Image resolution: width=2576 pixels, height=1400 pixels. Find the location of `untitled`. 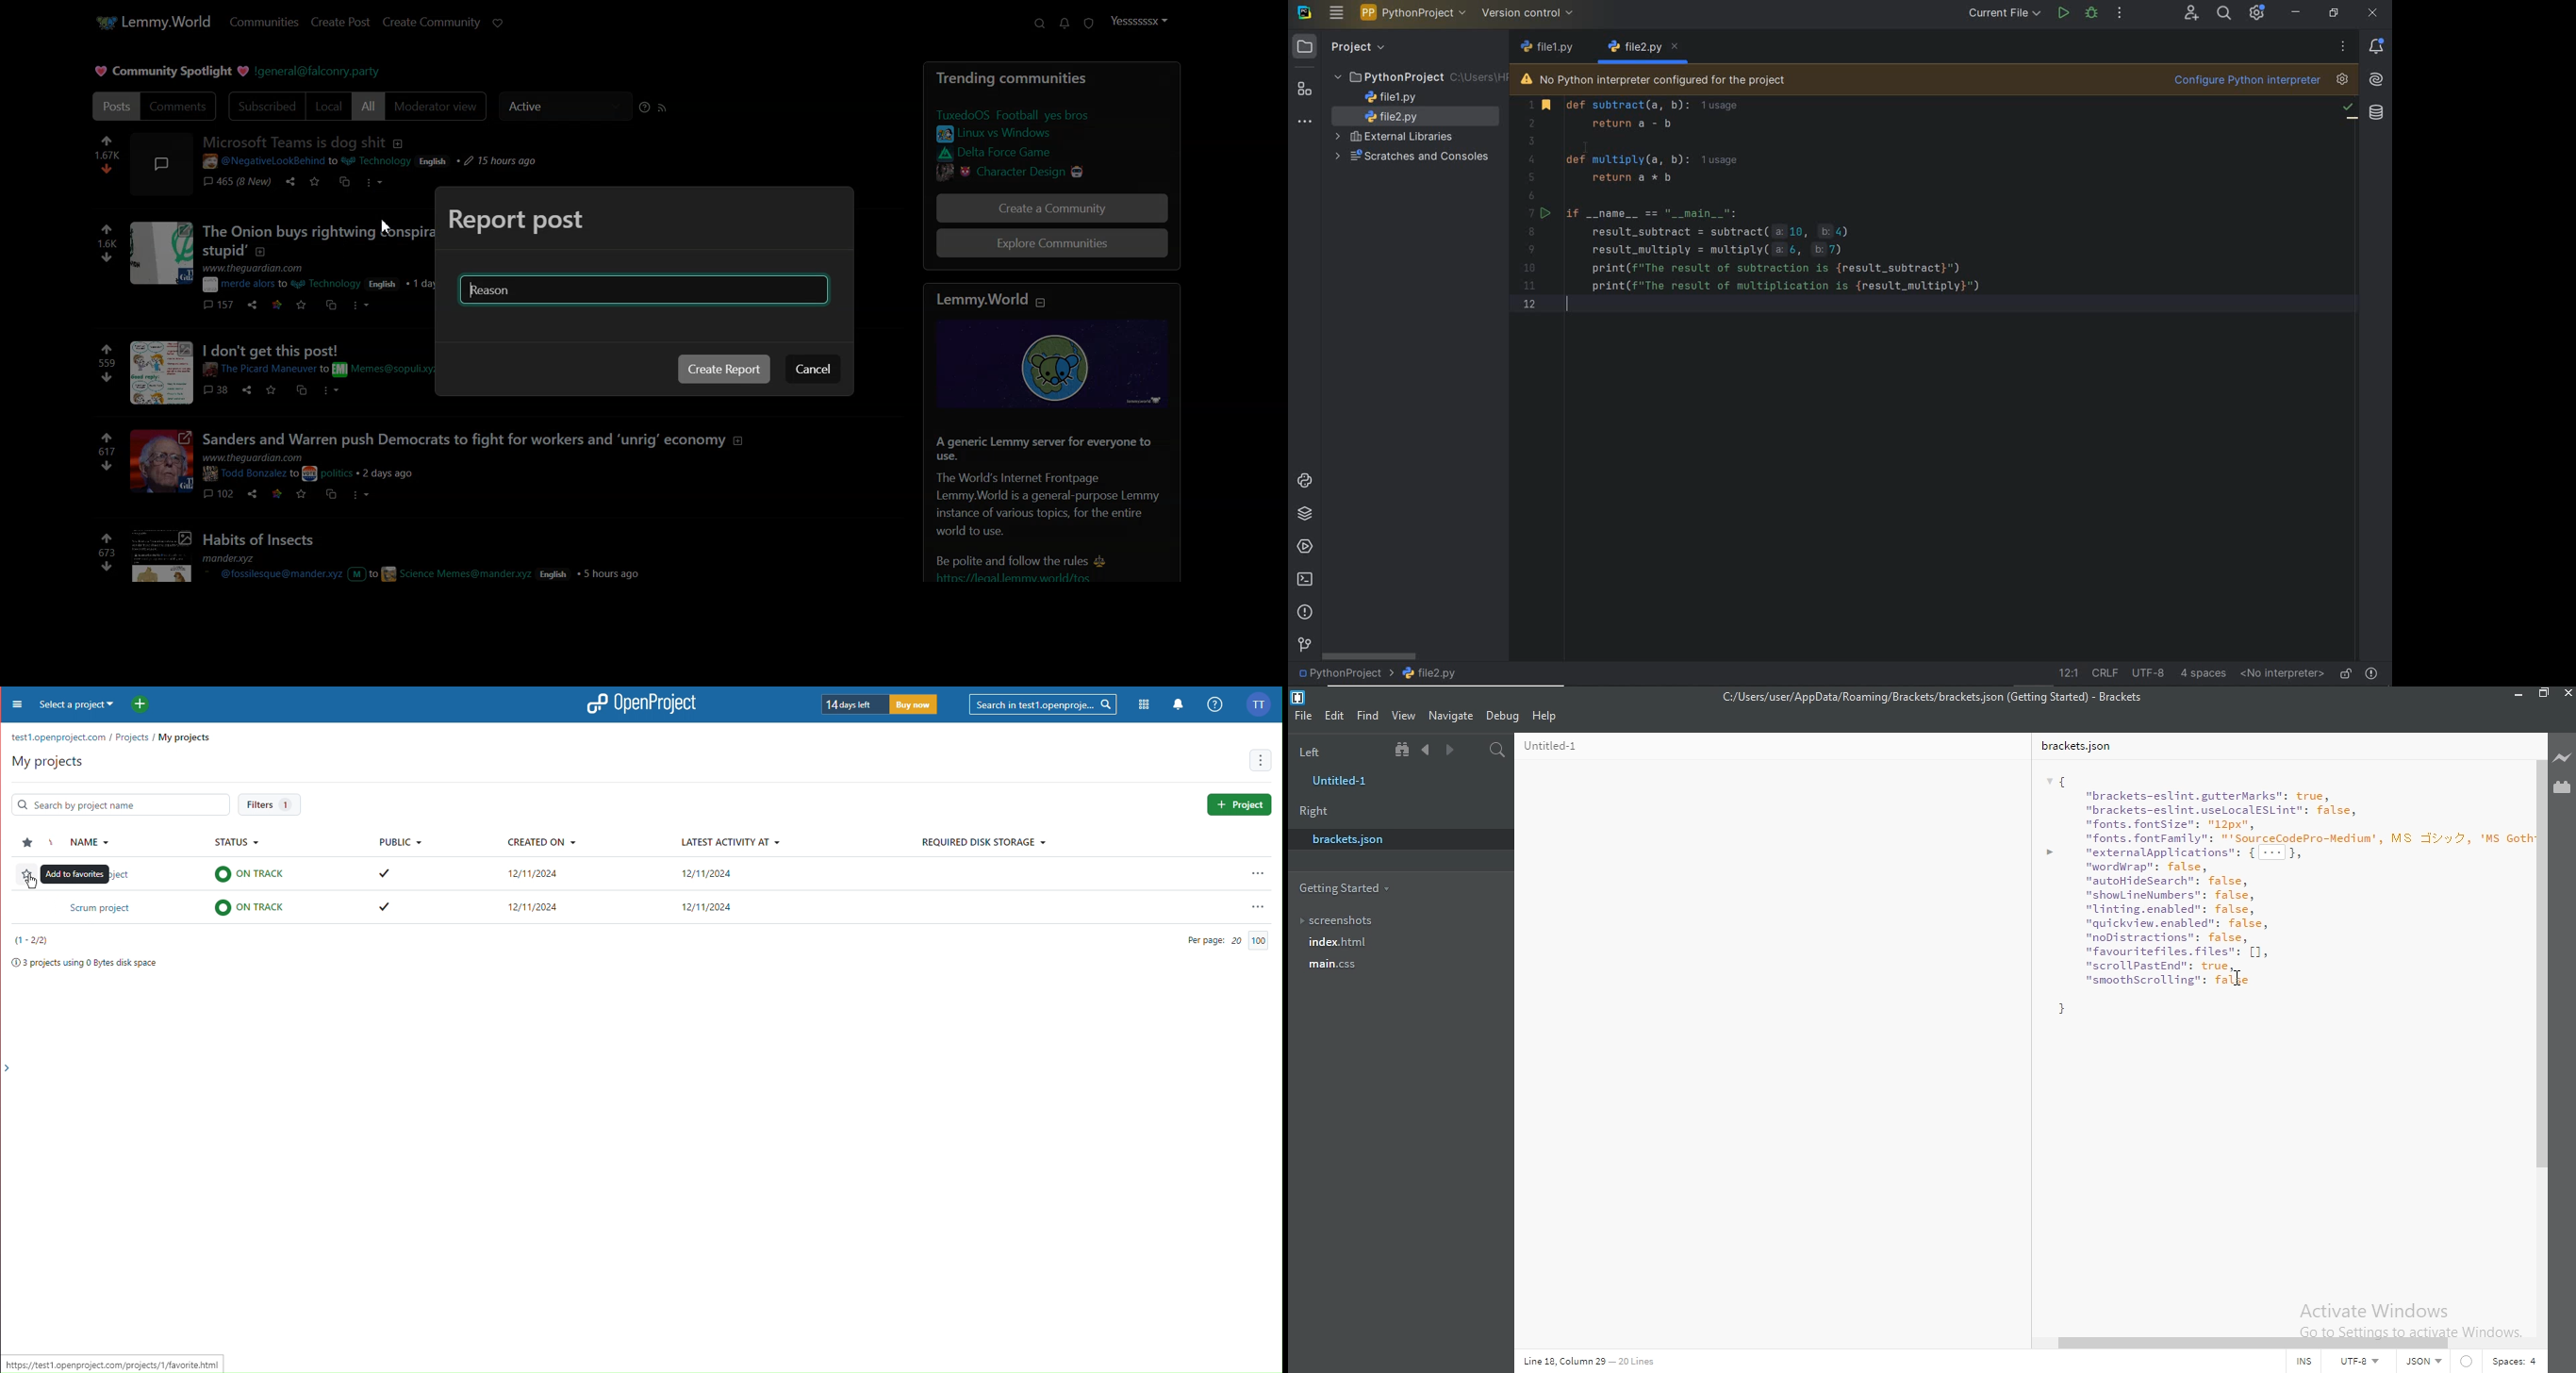

untitled is located at coordinates (1344, 781).